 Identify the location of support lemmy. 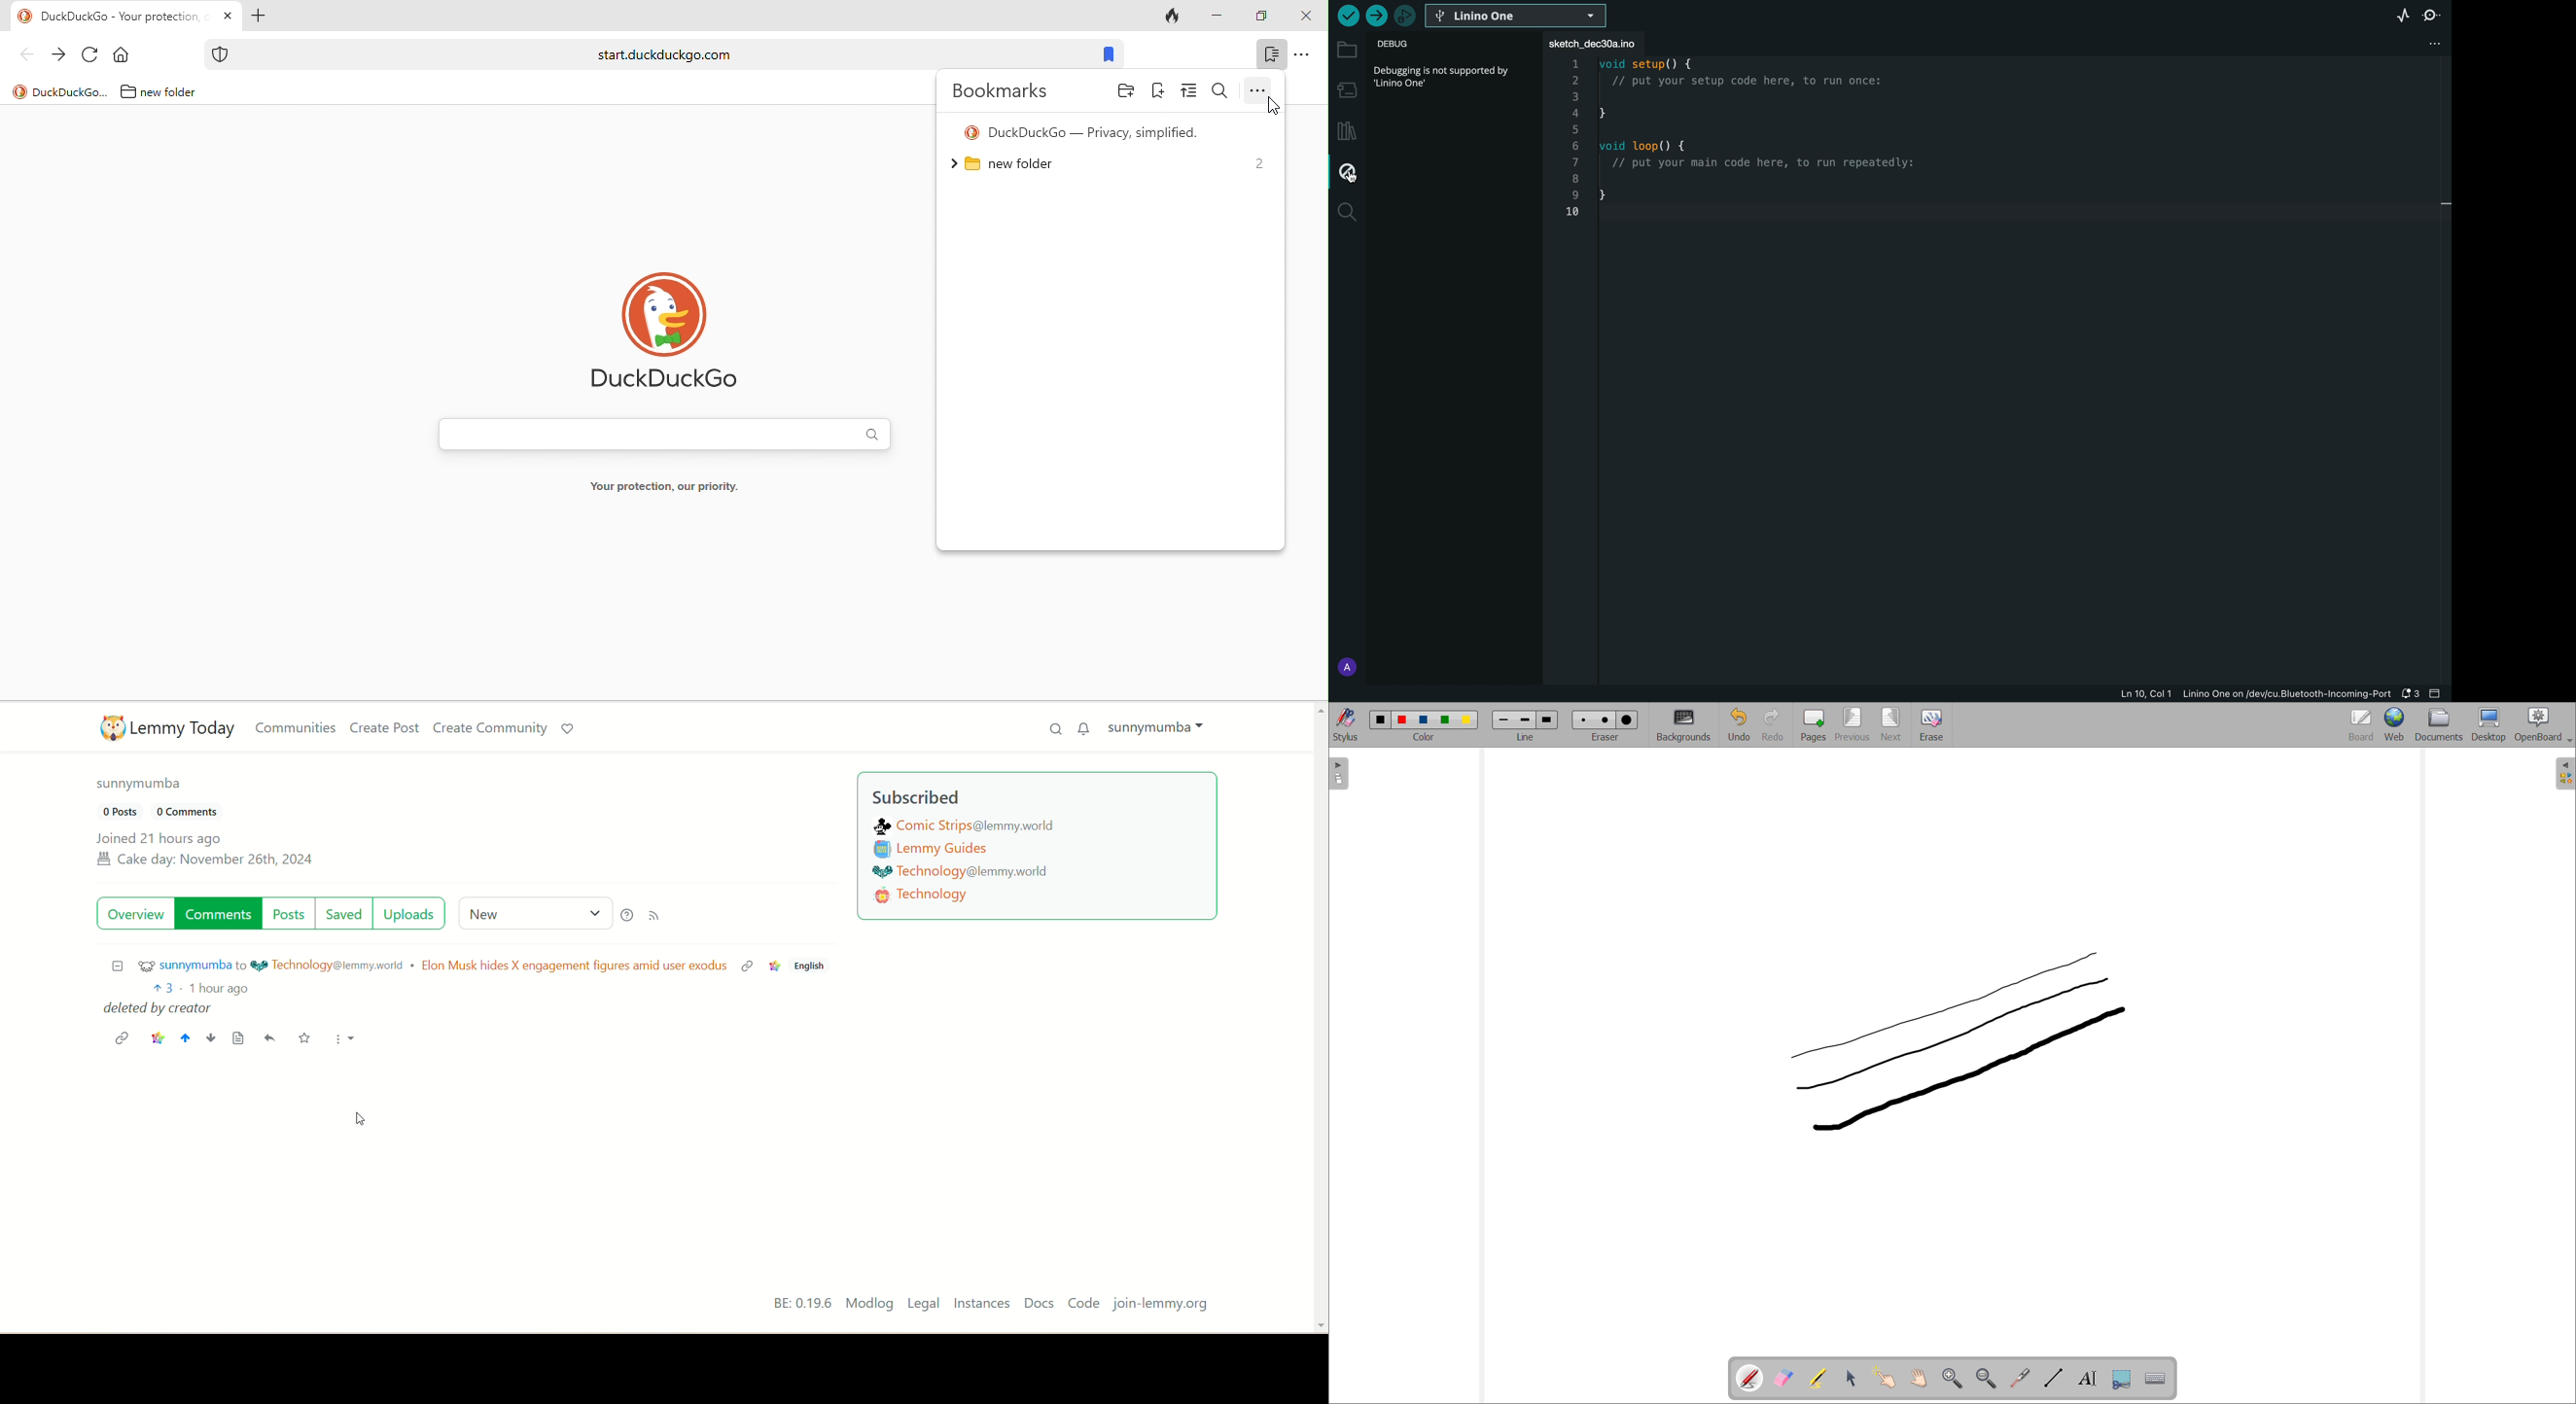
(567, 726).